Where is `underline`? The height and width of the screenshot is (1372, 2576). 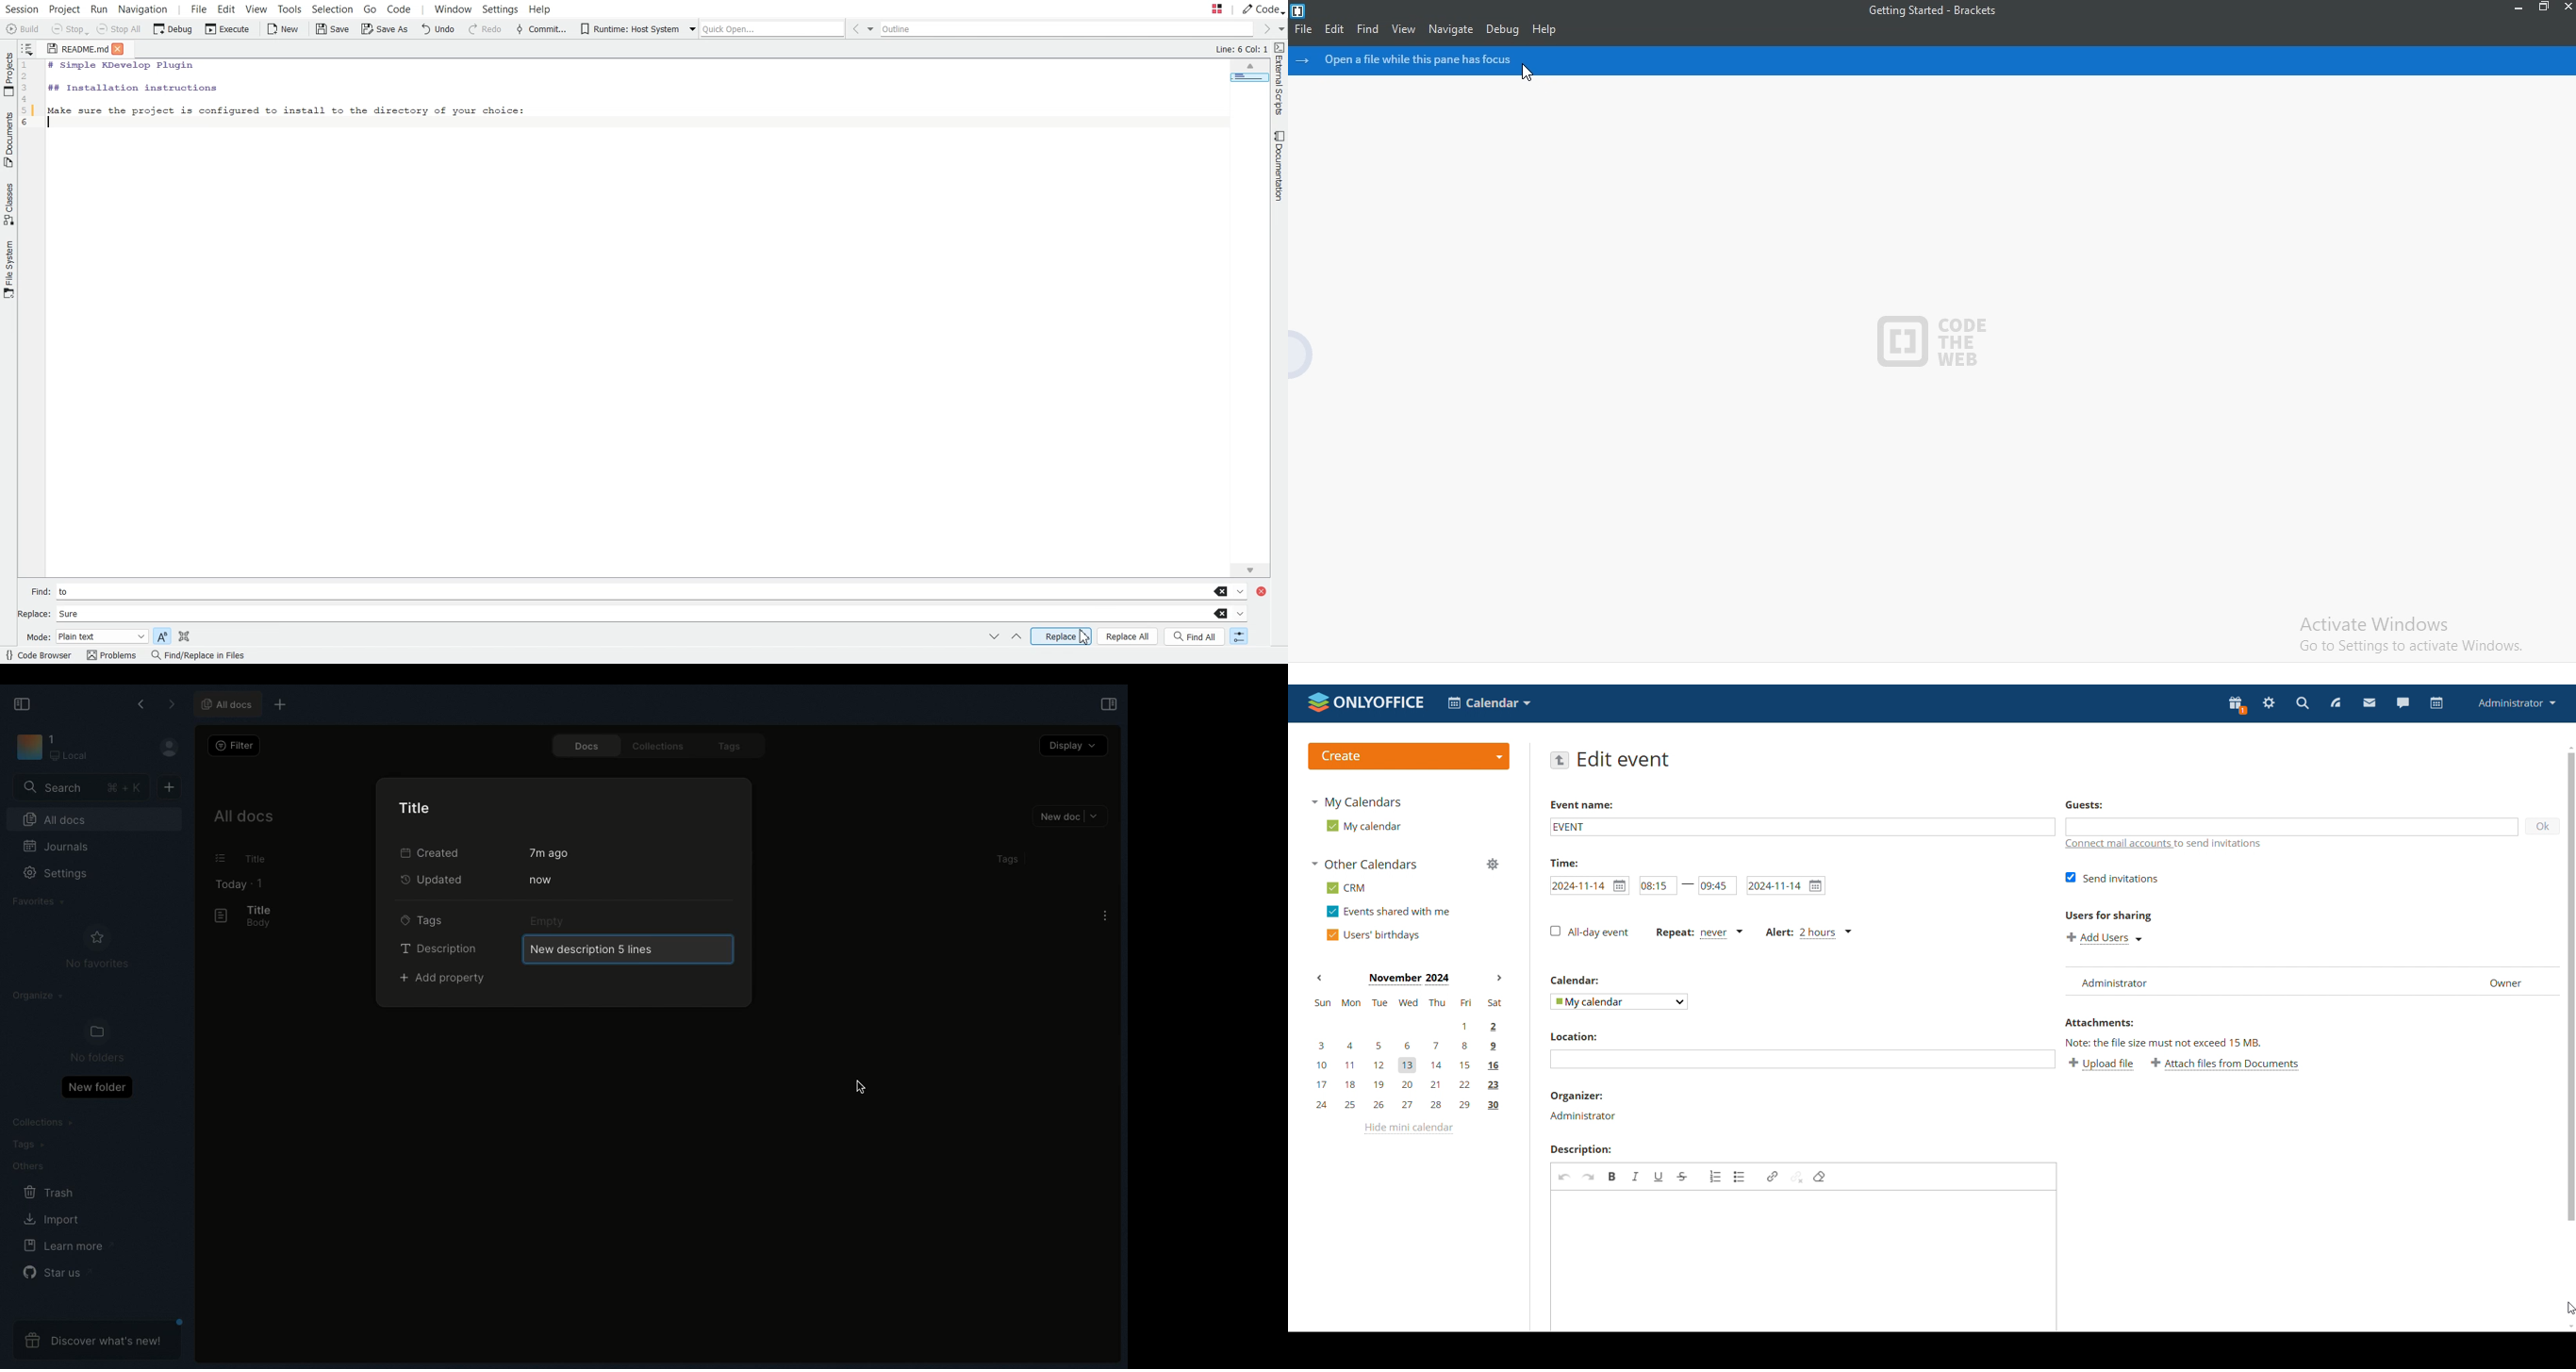
underline is located at coordinates (1659, 1177).